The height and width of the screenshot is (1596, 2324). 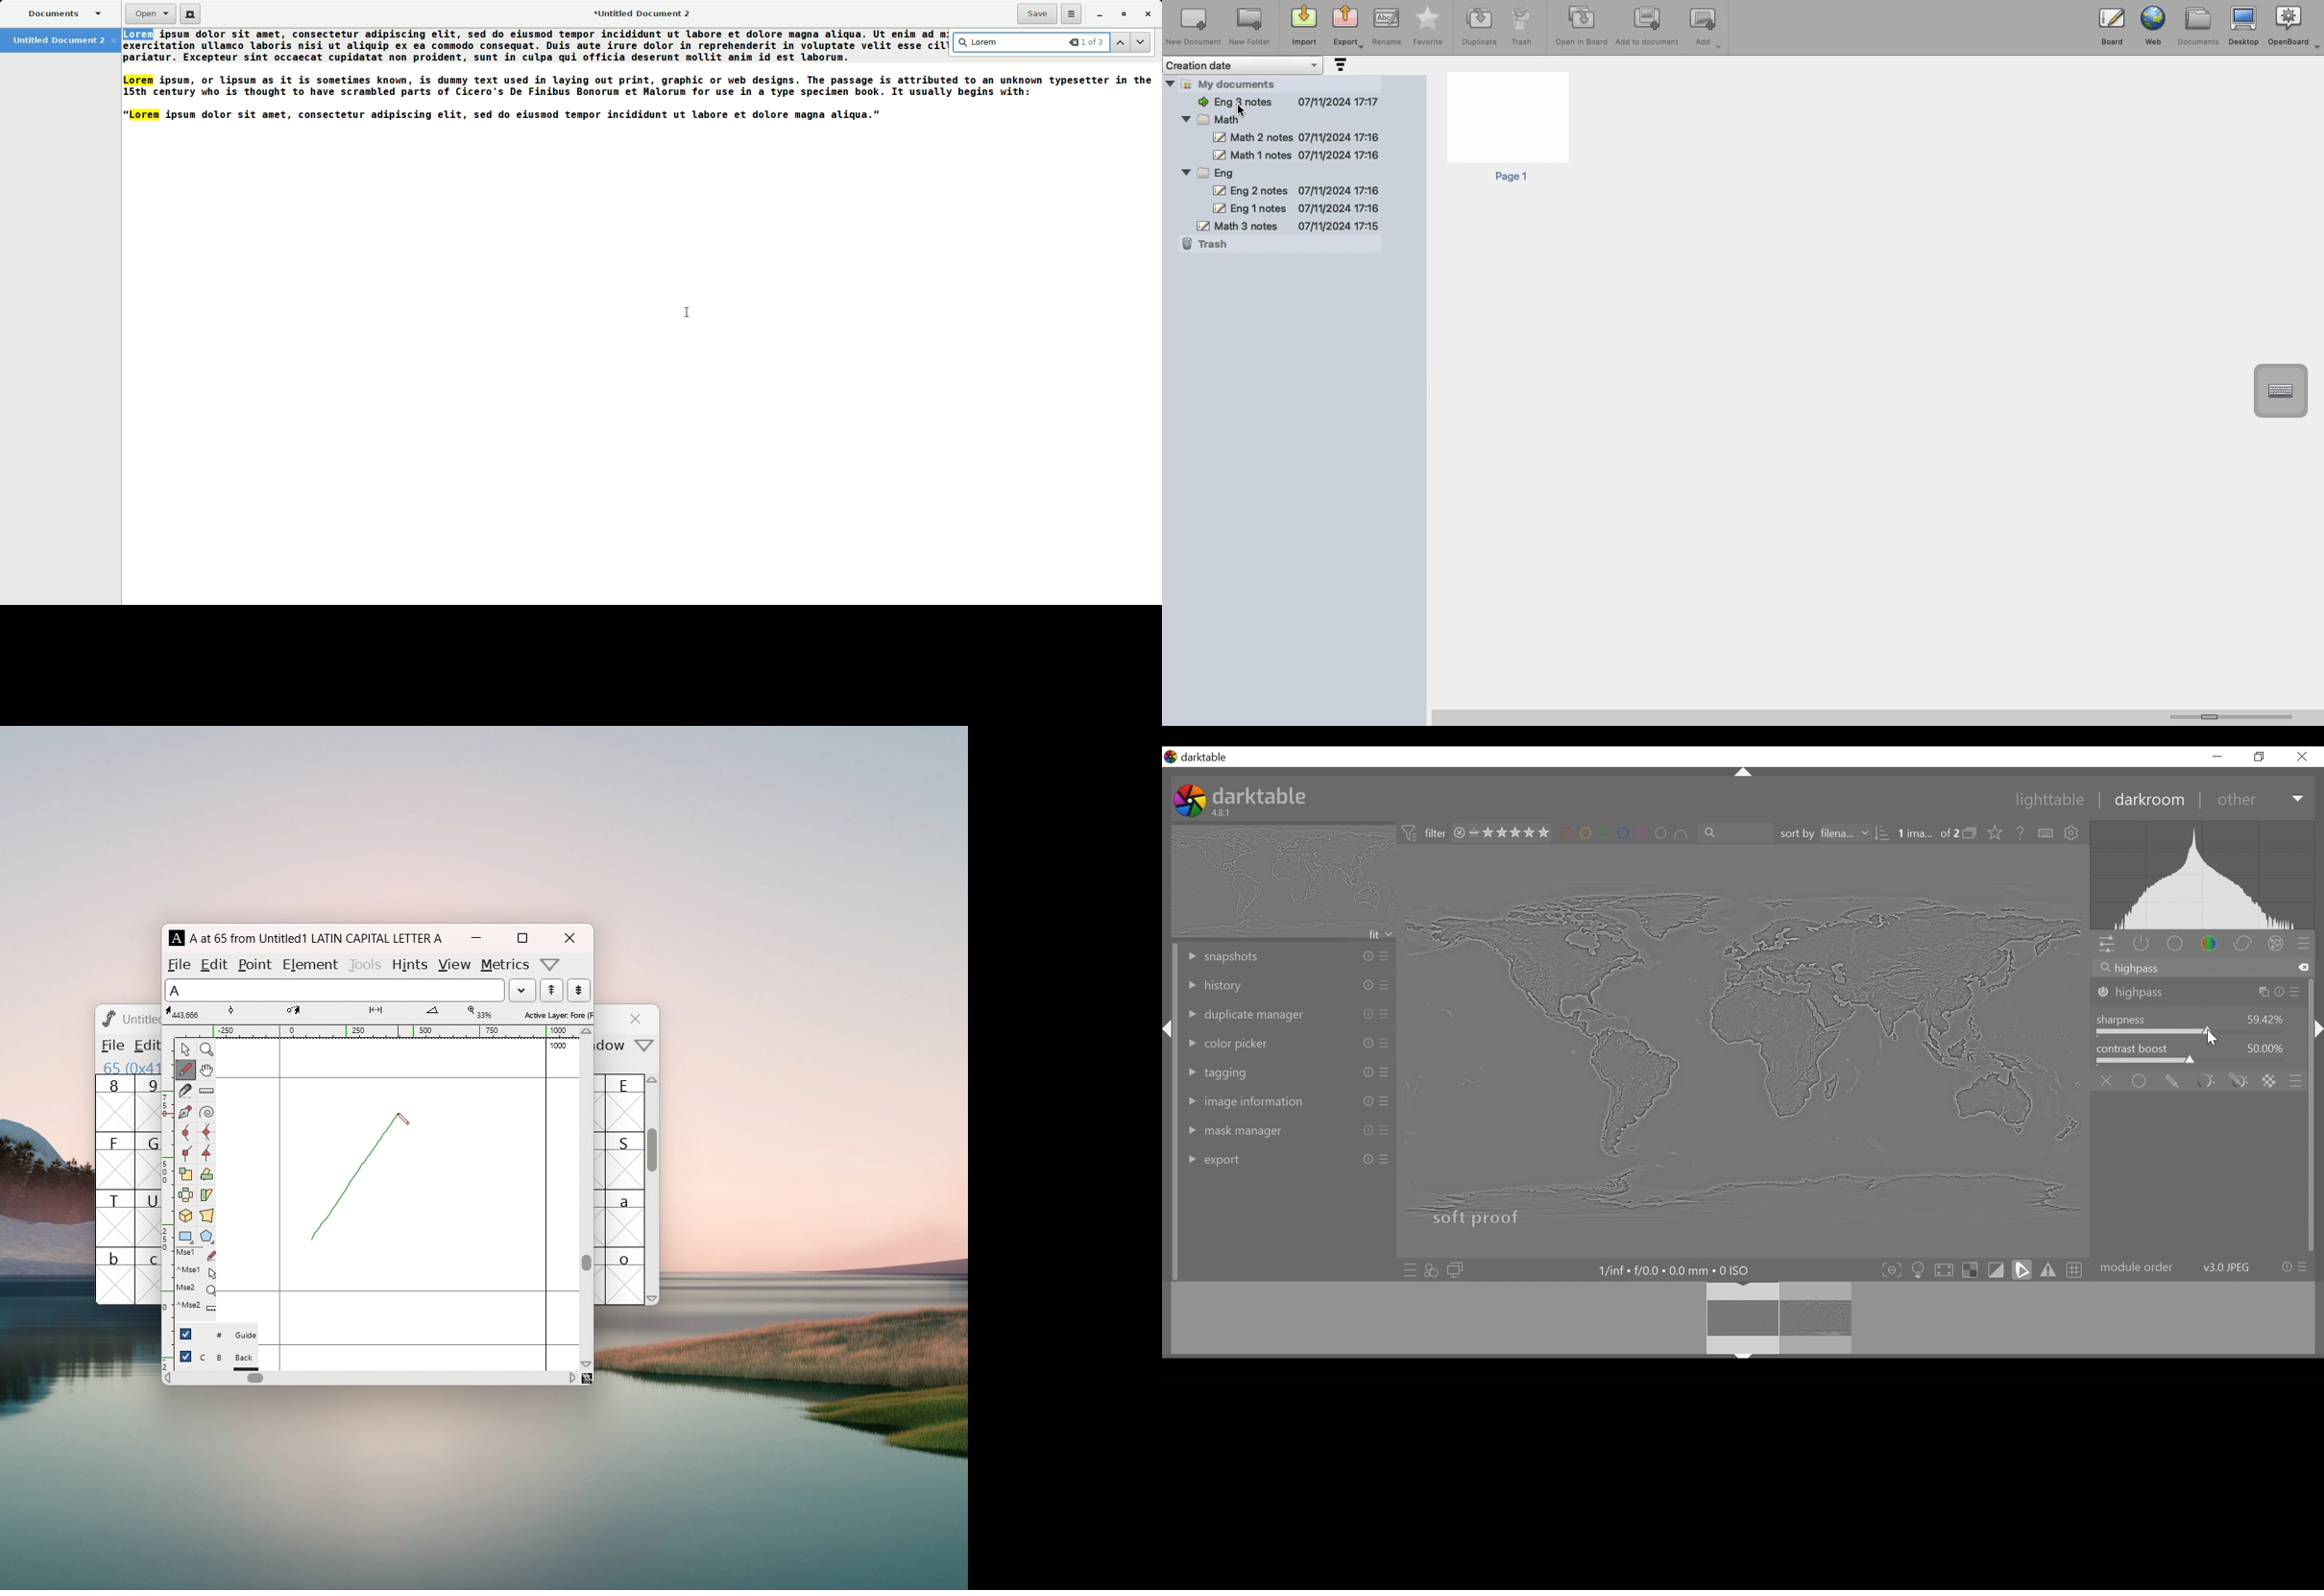 What do you see at coordinates (1509, 832) in the screenshot?
I see `range rating` at bounding box center [1509, 832].